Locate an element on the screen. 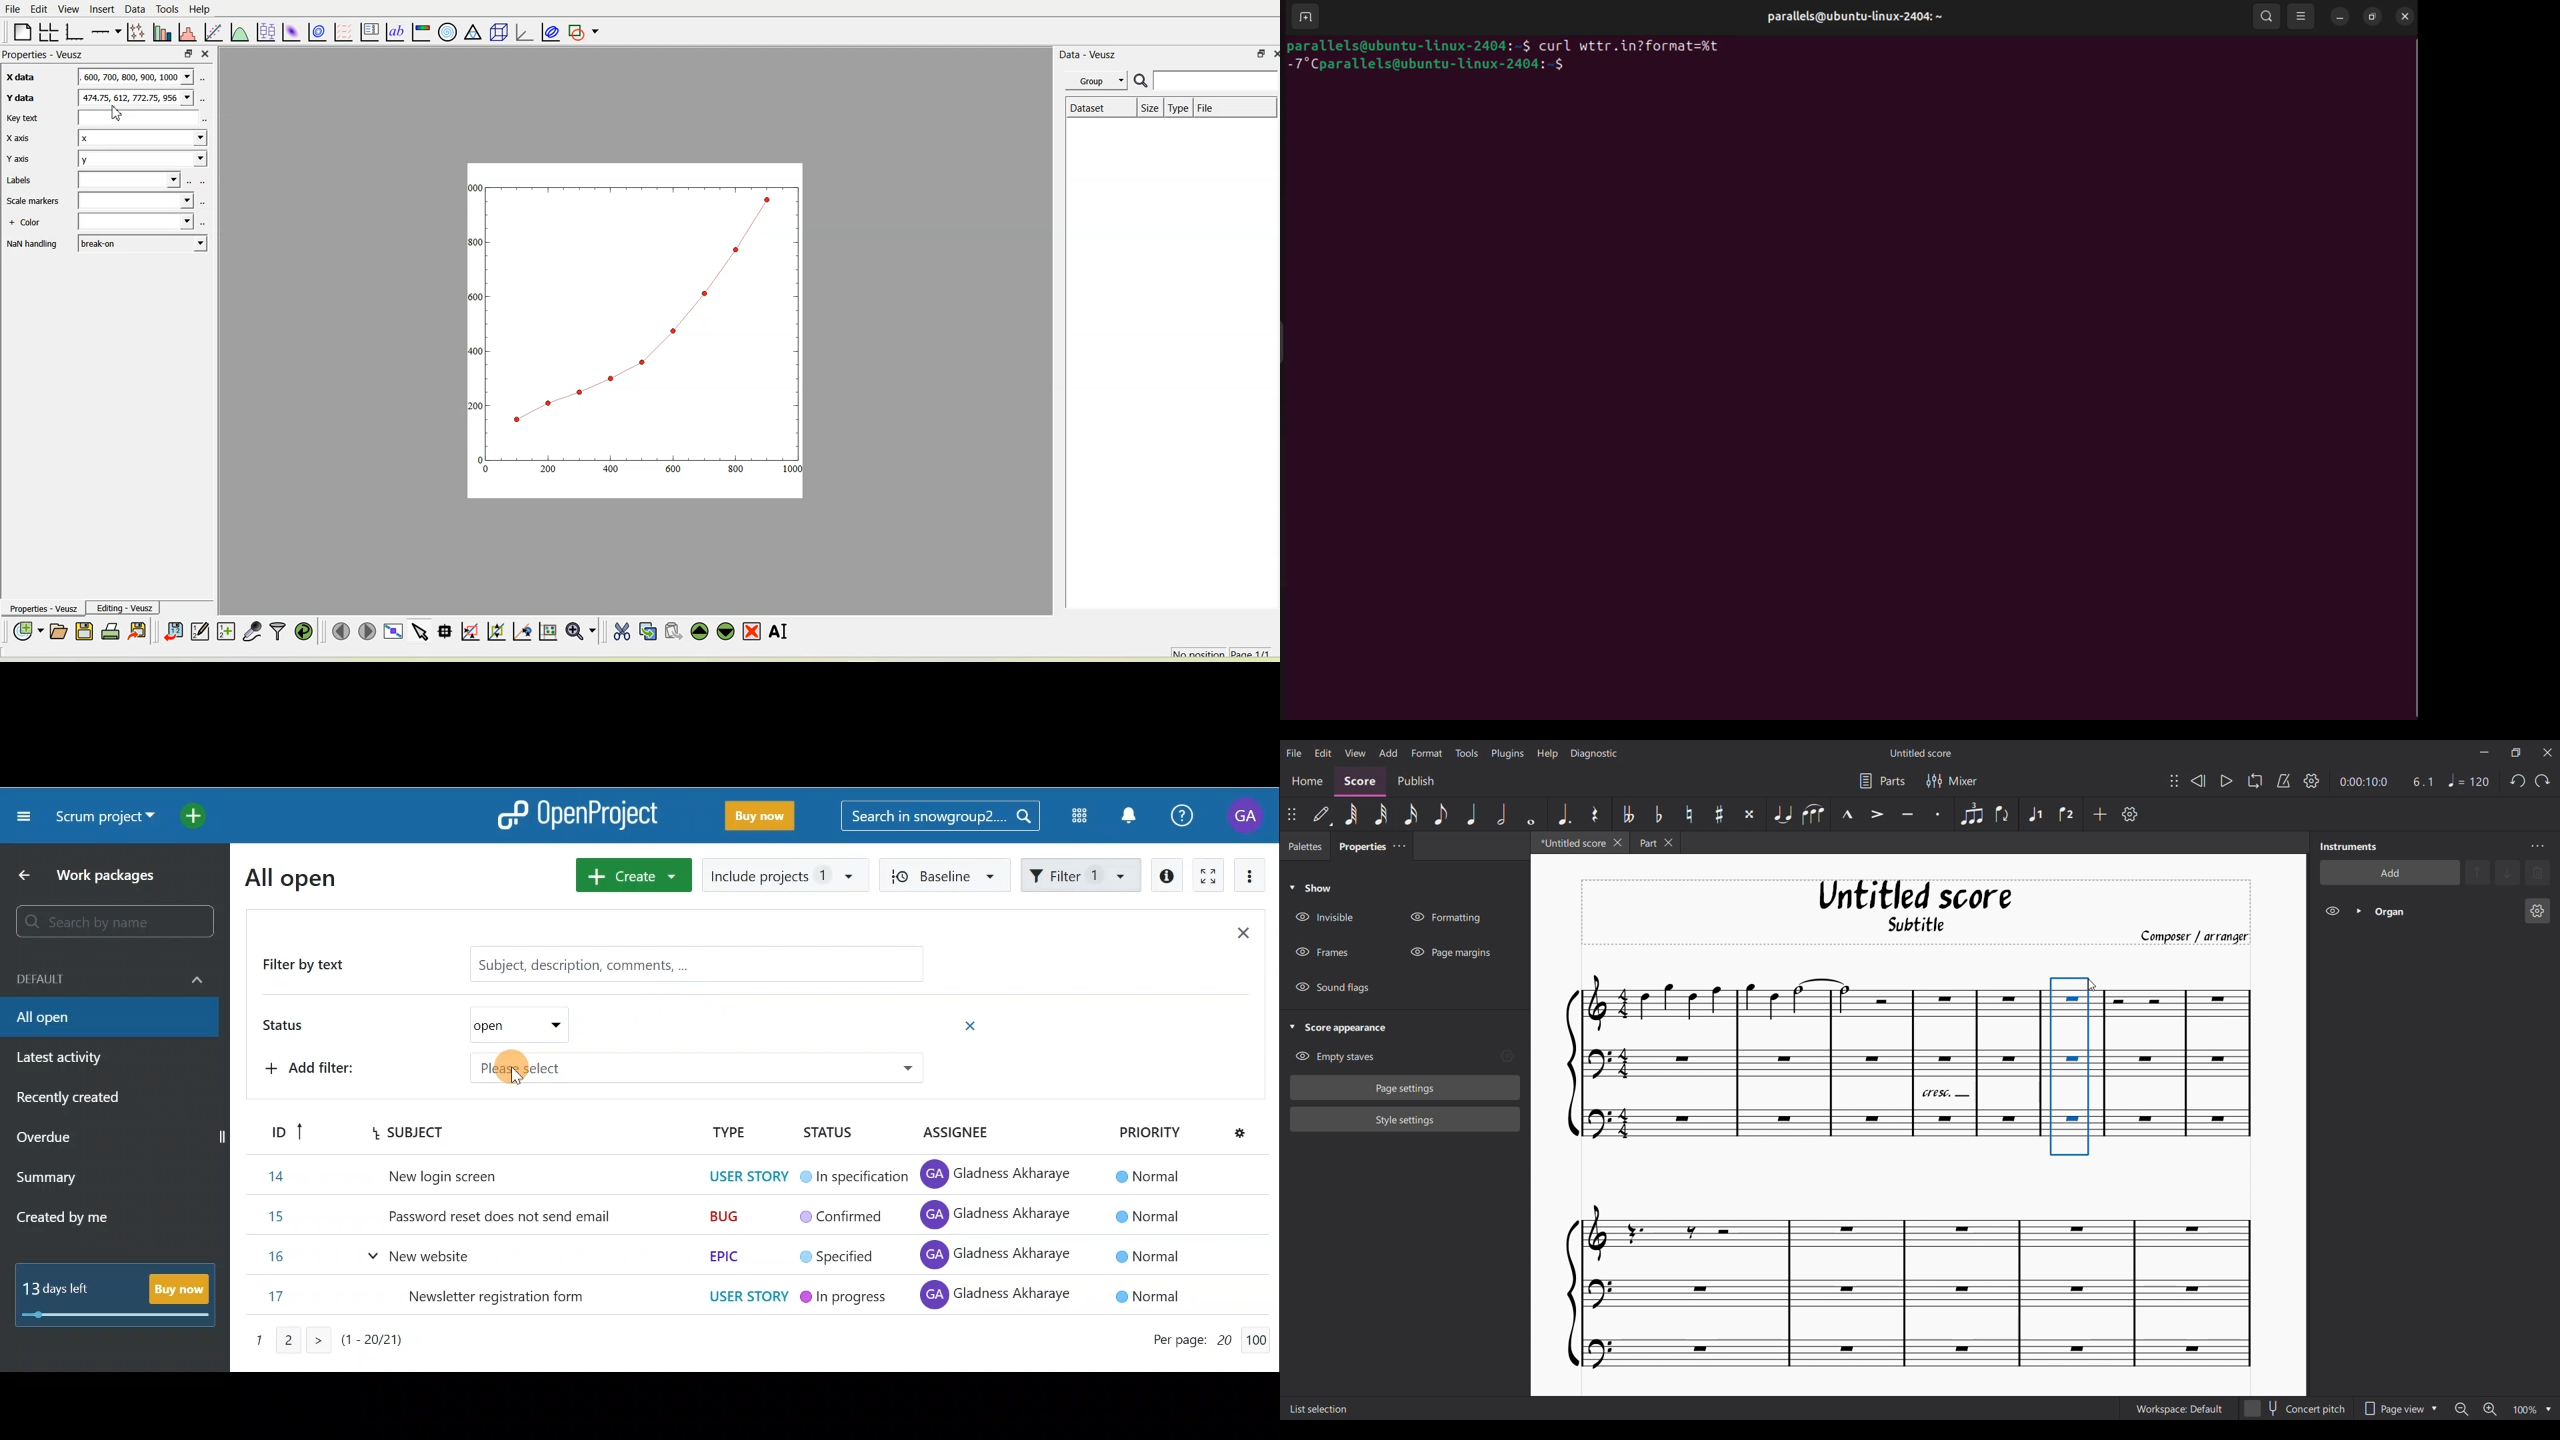  Notification center is located at coordinates (1131, 813).